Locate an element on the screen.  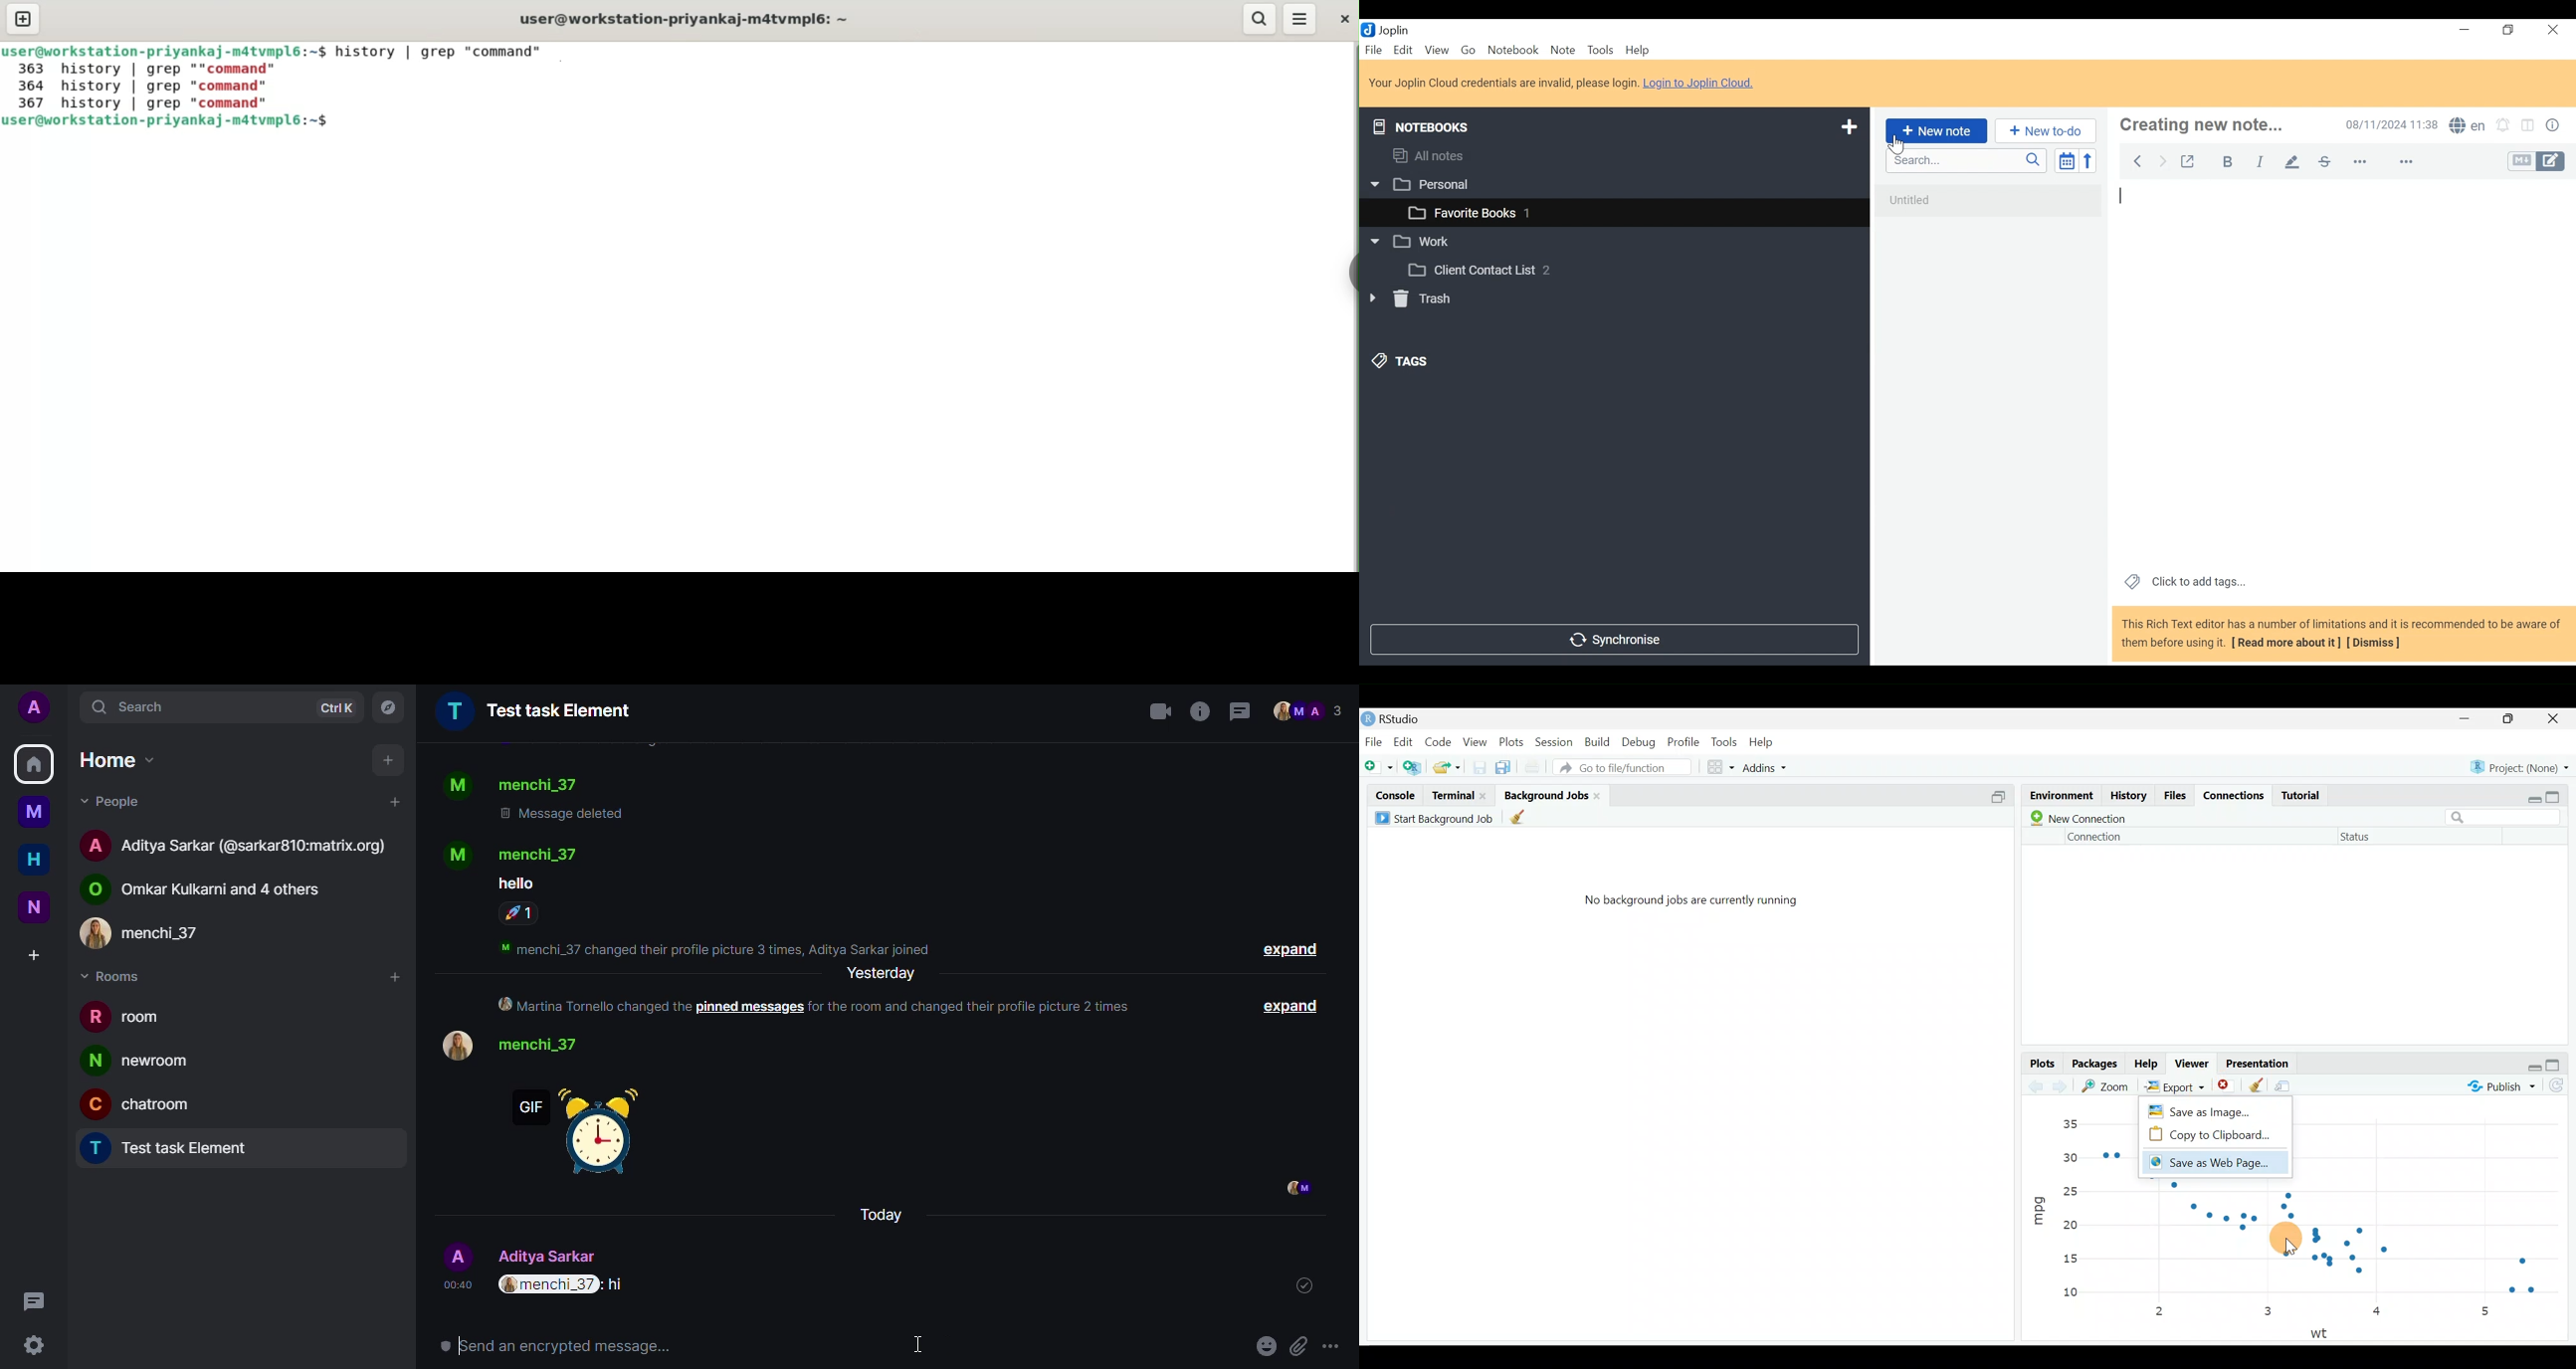
newroom is located at coordinates (142, 1061).